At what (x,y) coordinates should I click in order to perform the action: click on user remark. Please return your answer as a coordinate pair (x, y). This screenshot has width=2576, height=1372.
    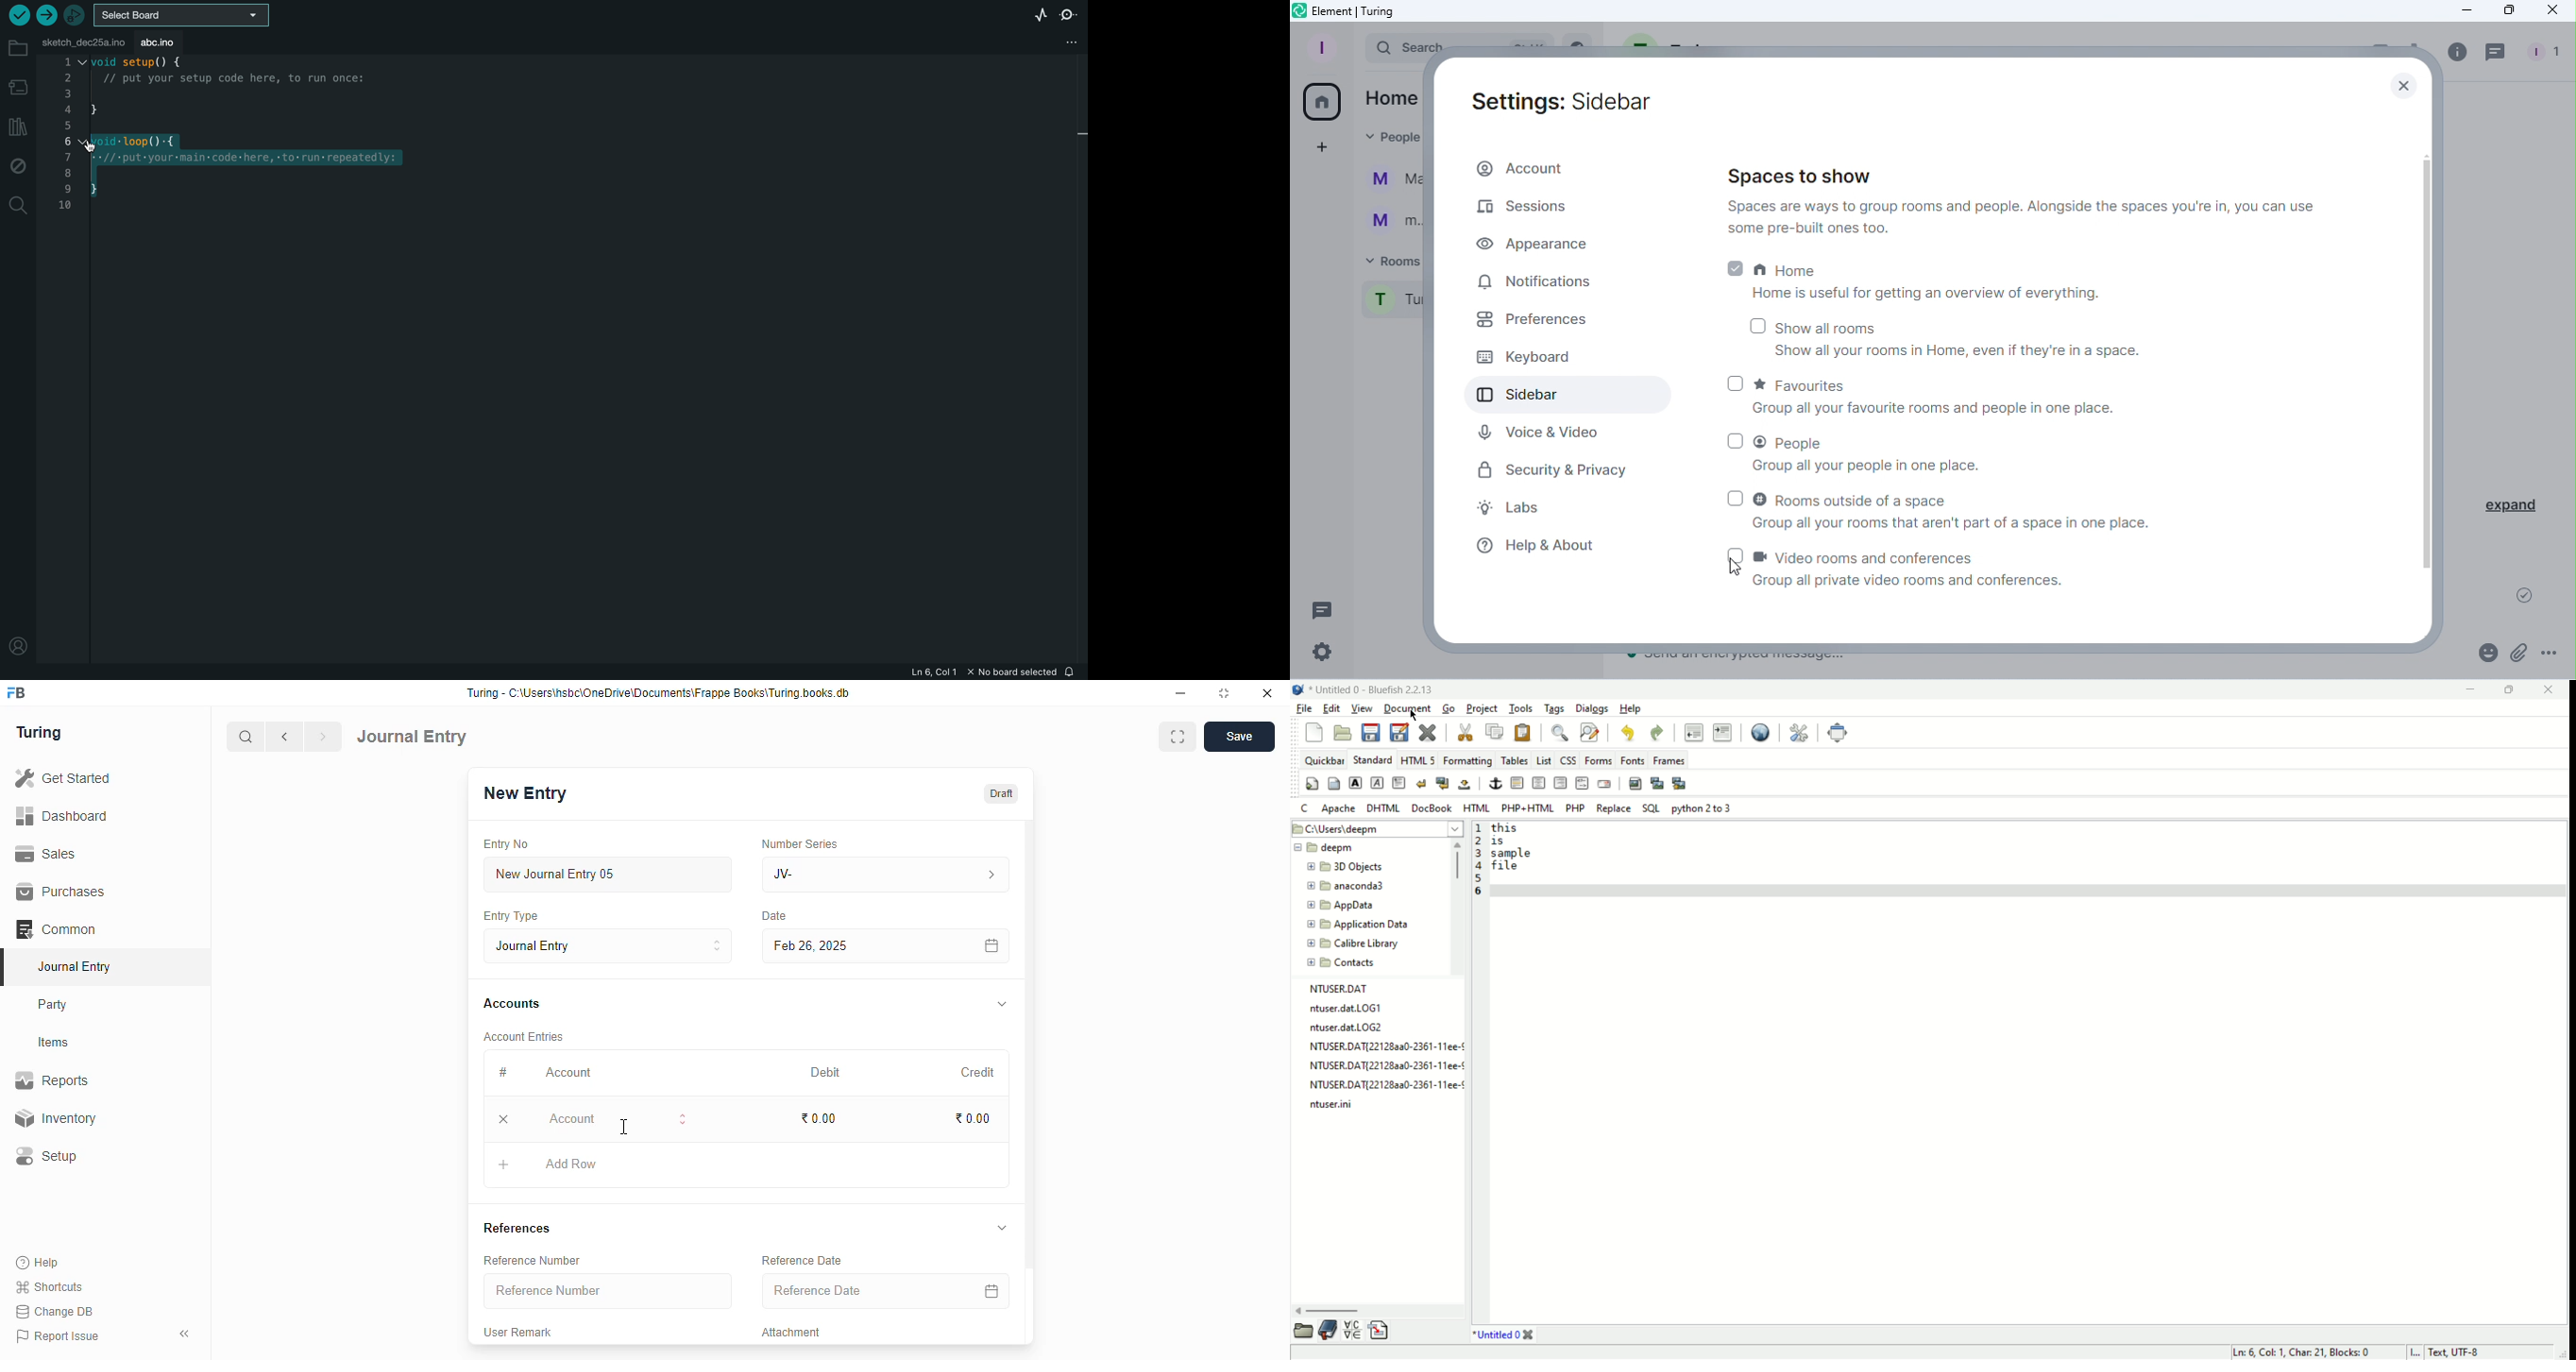
    Looking at the image, I should click on (517, 1333).